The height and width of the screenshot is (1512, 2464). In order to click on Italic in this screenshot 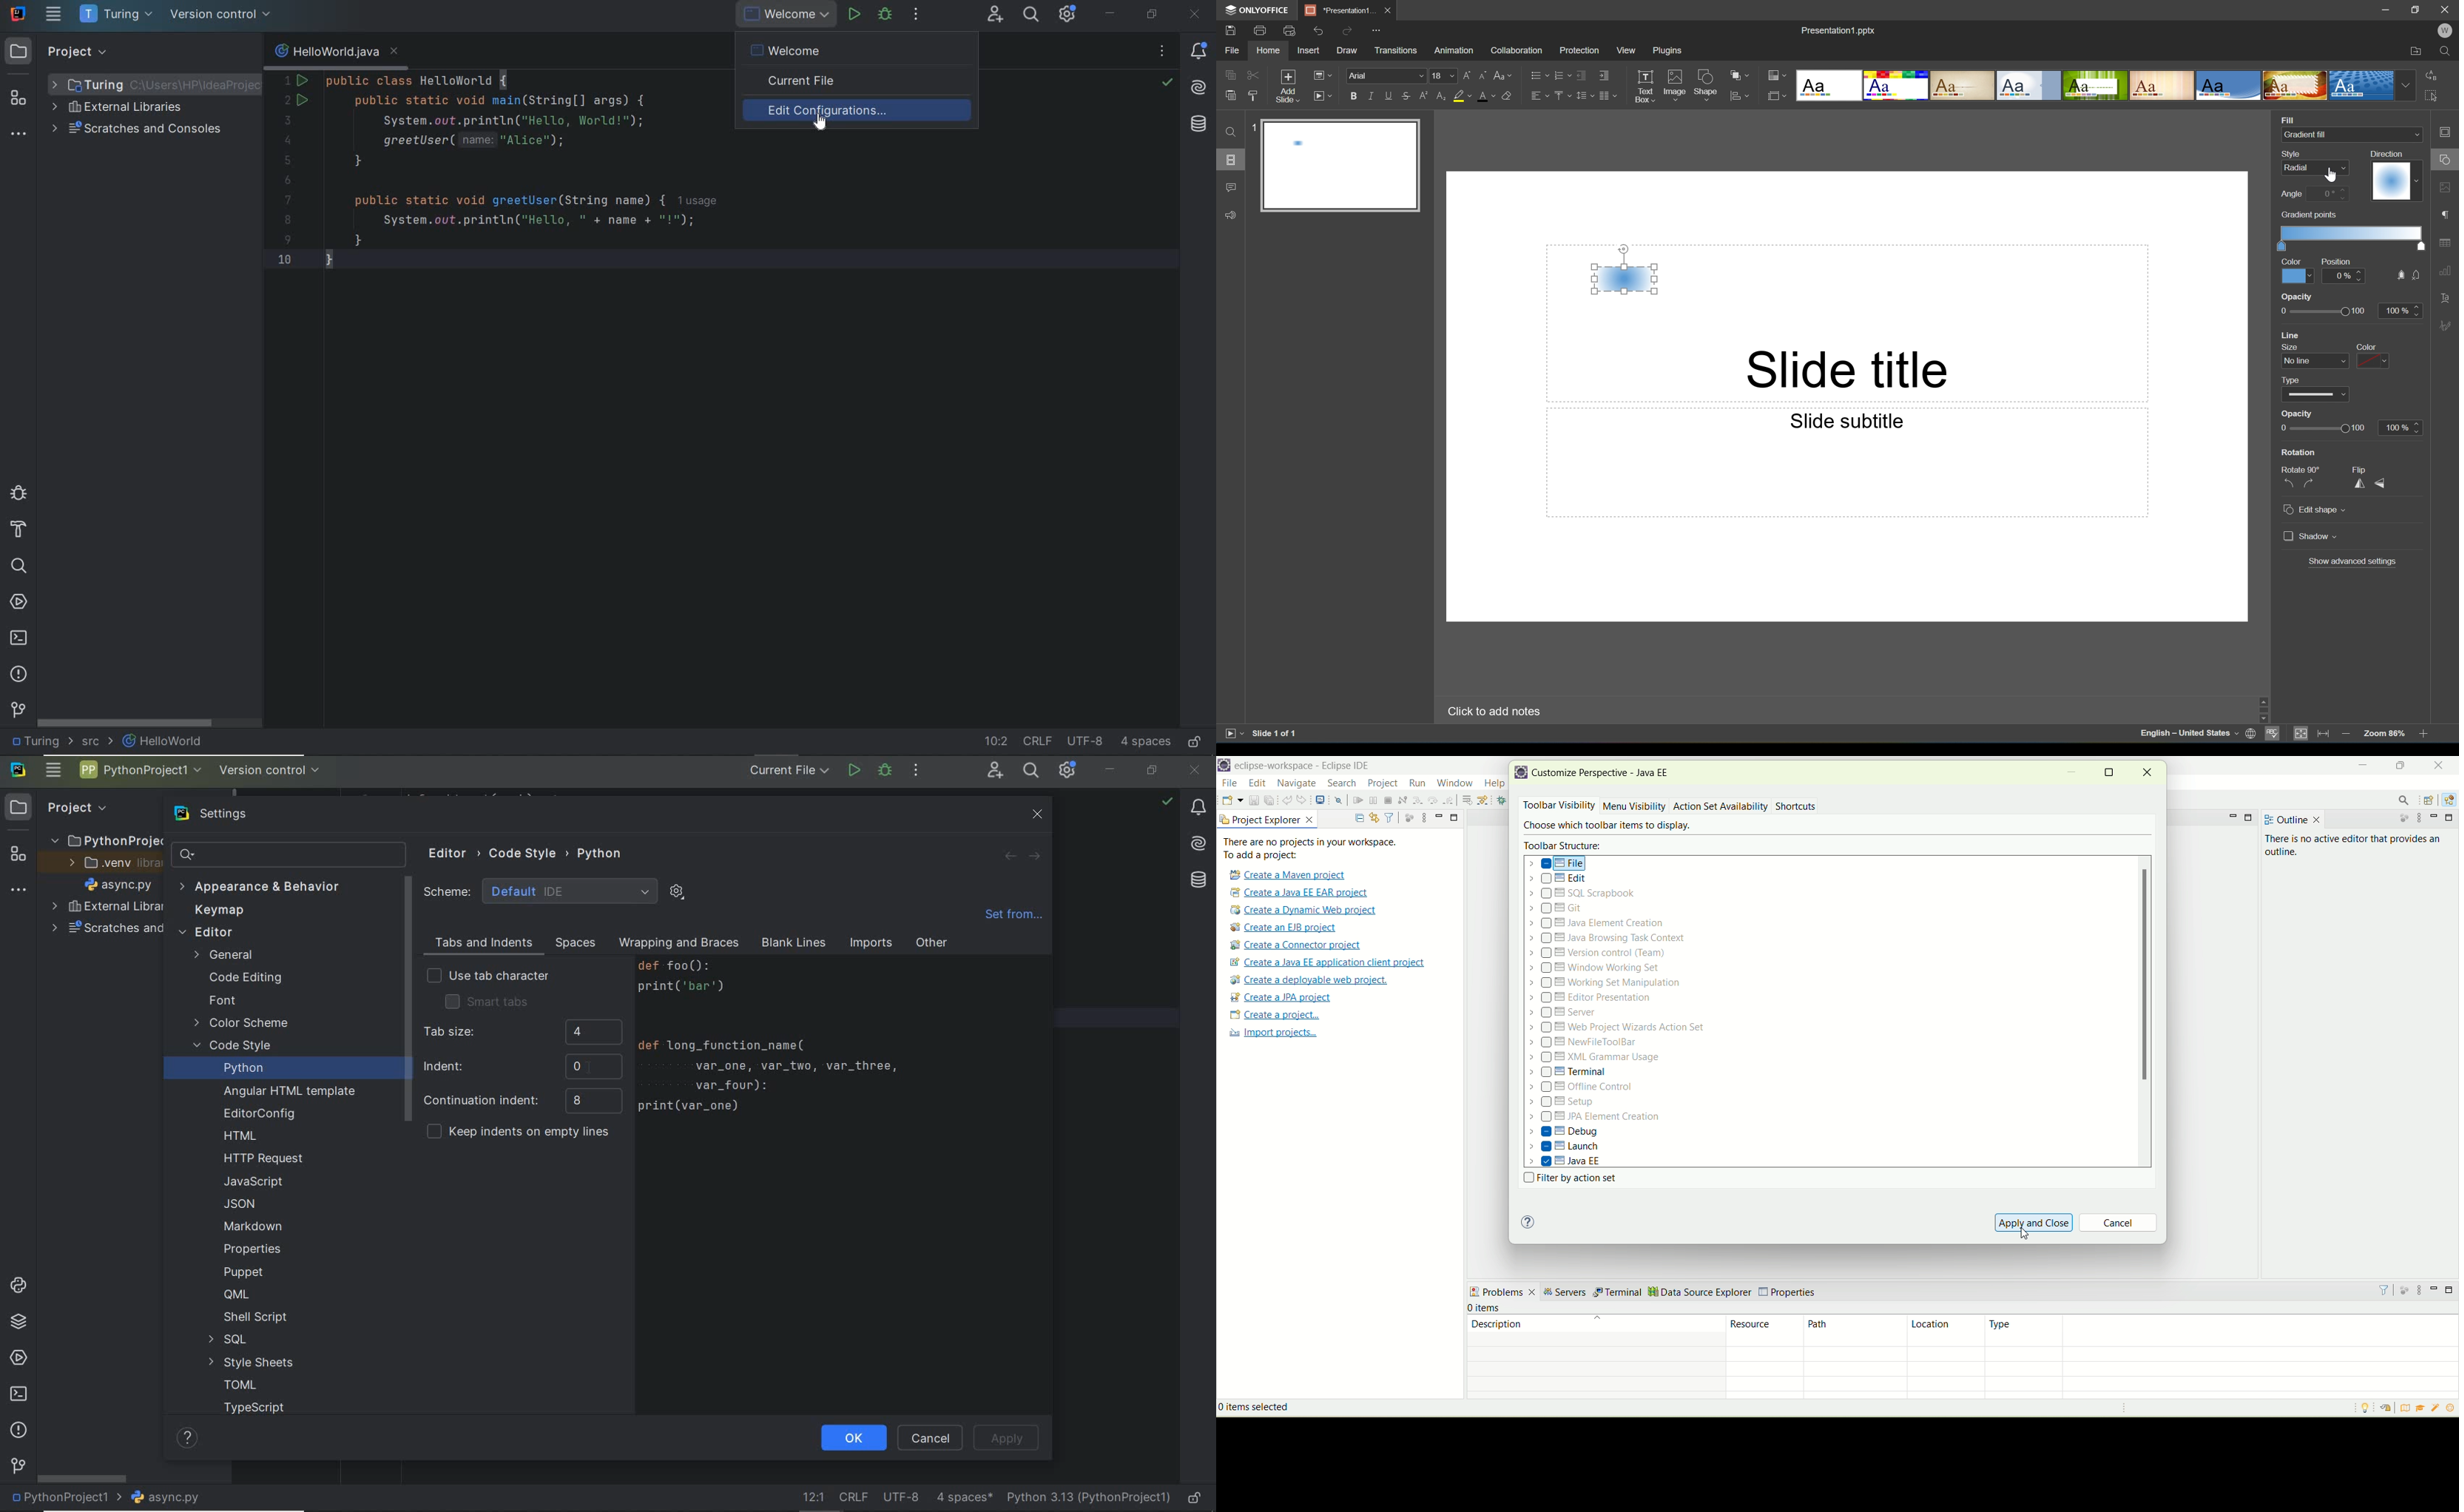, I will do `click(1370, 96)`.